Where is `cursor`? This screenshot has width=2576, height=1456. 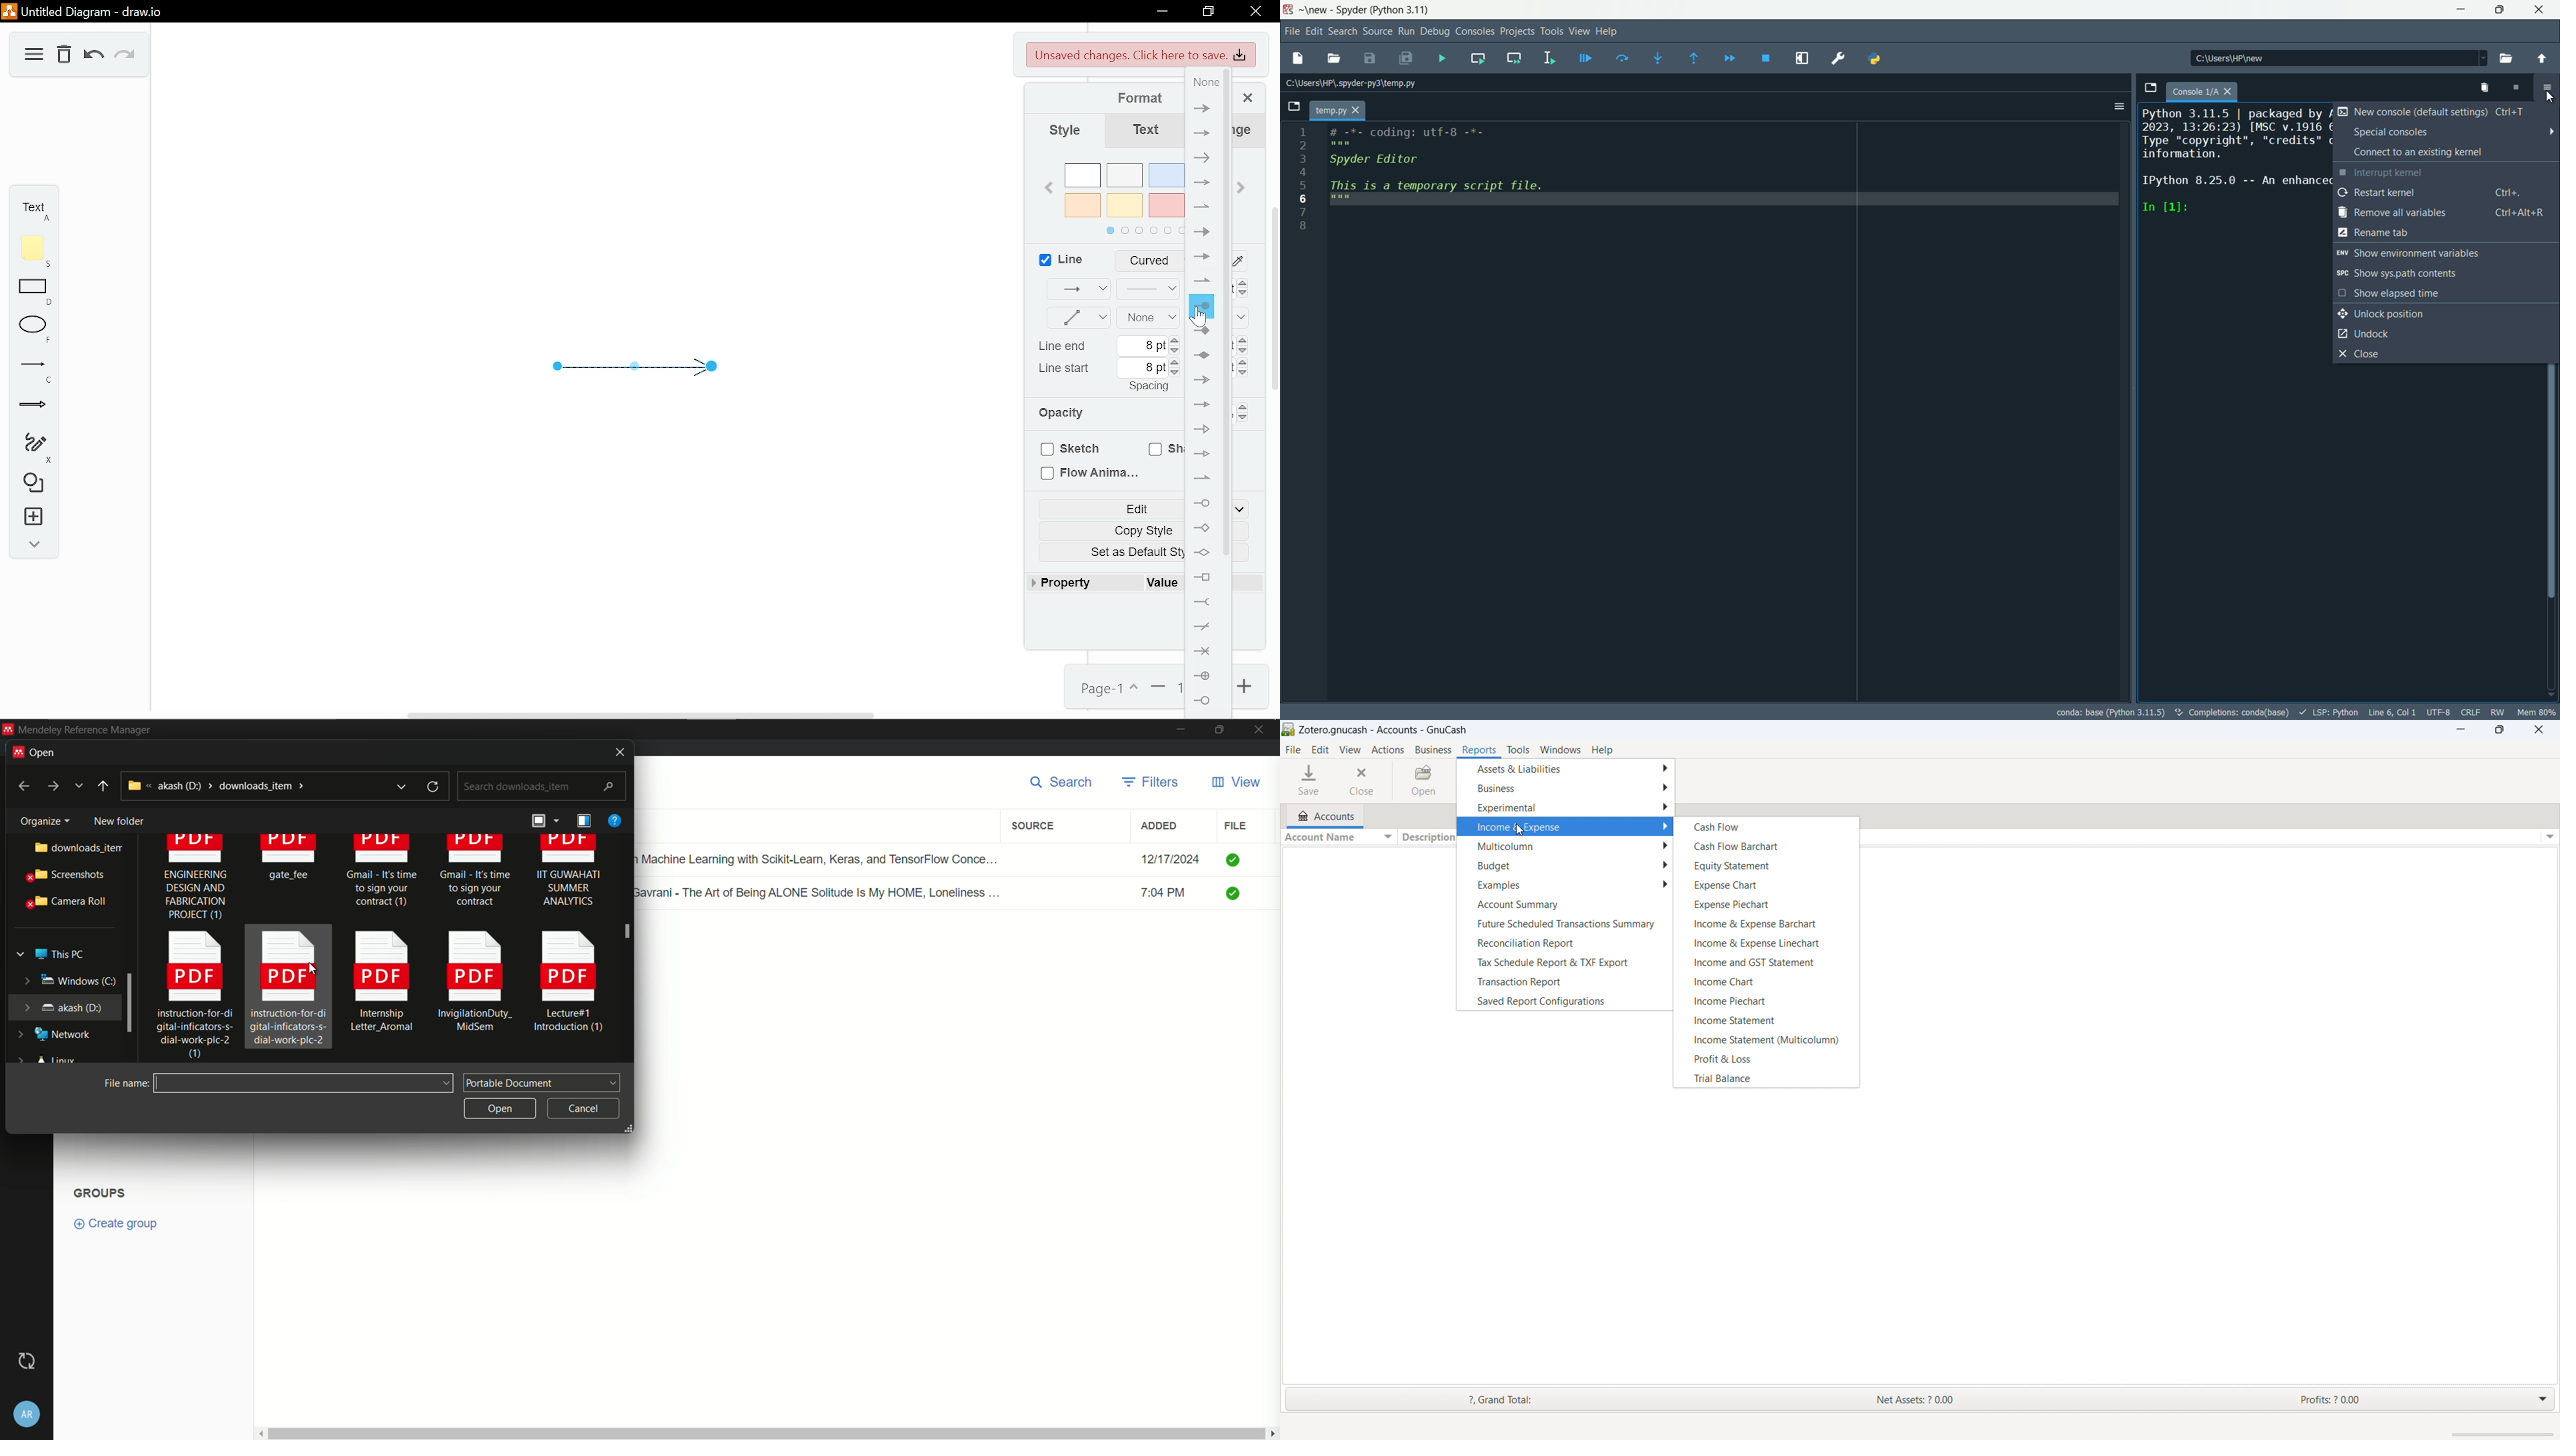 cursor is located at coordinates (630, 933).